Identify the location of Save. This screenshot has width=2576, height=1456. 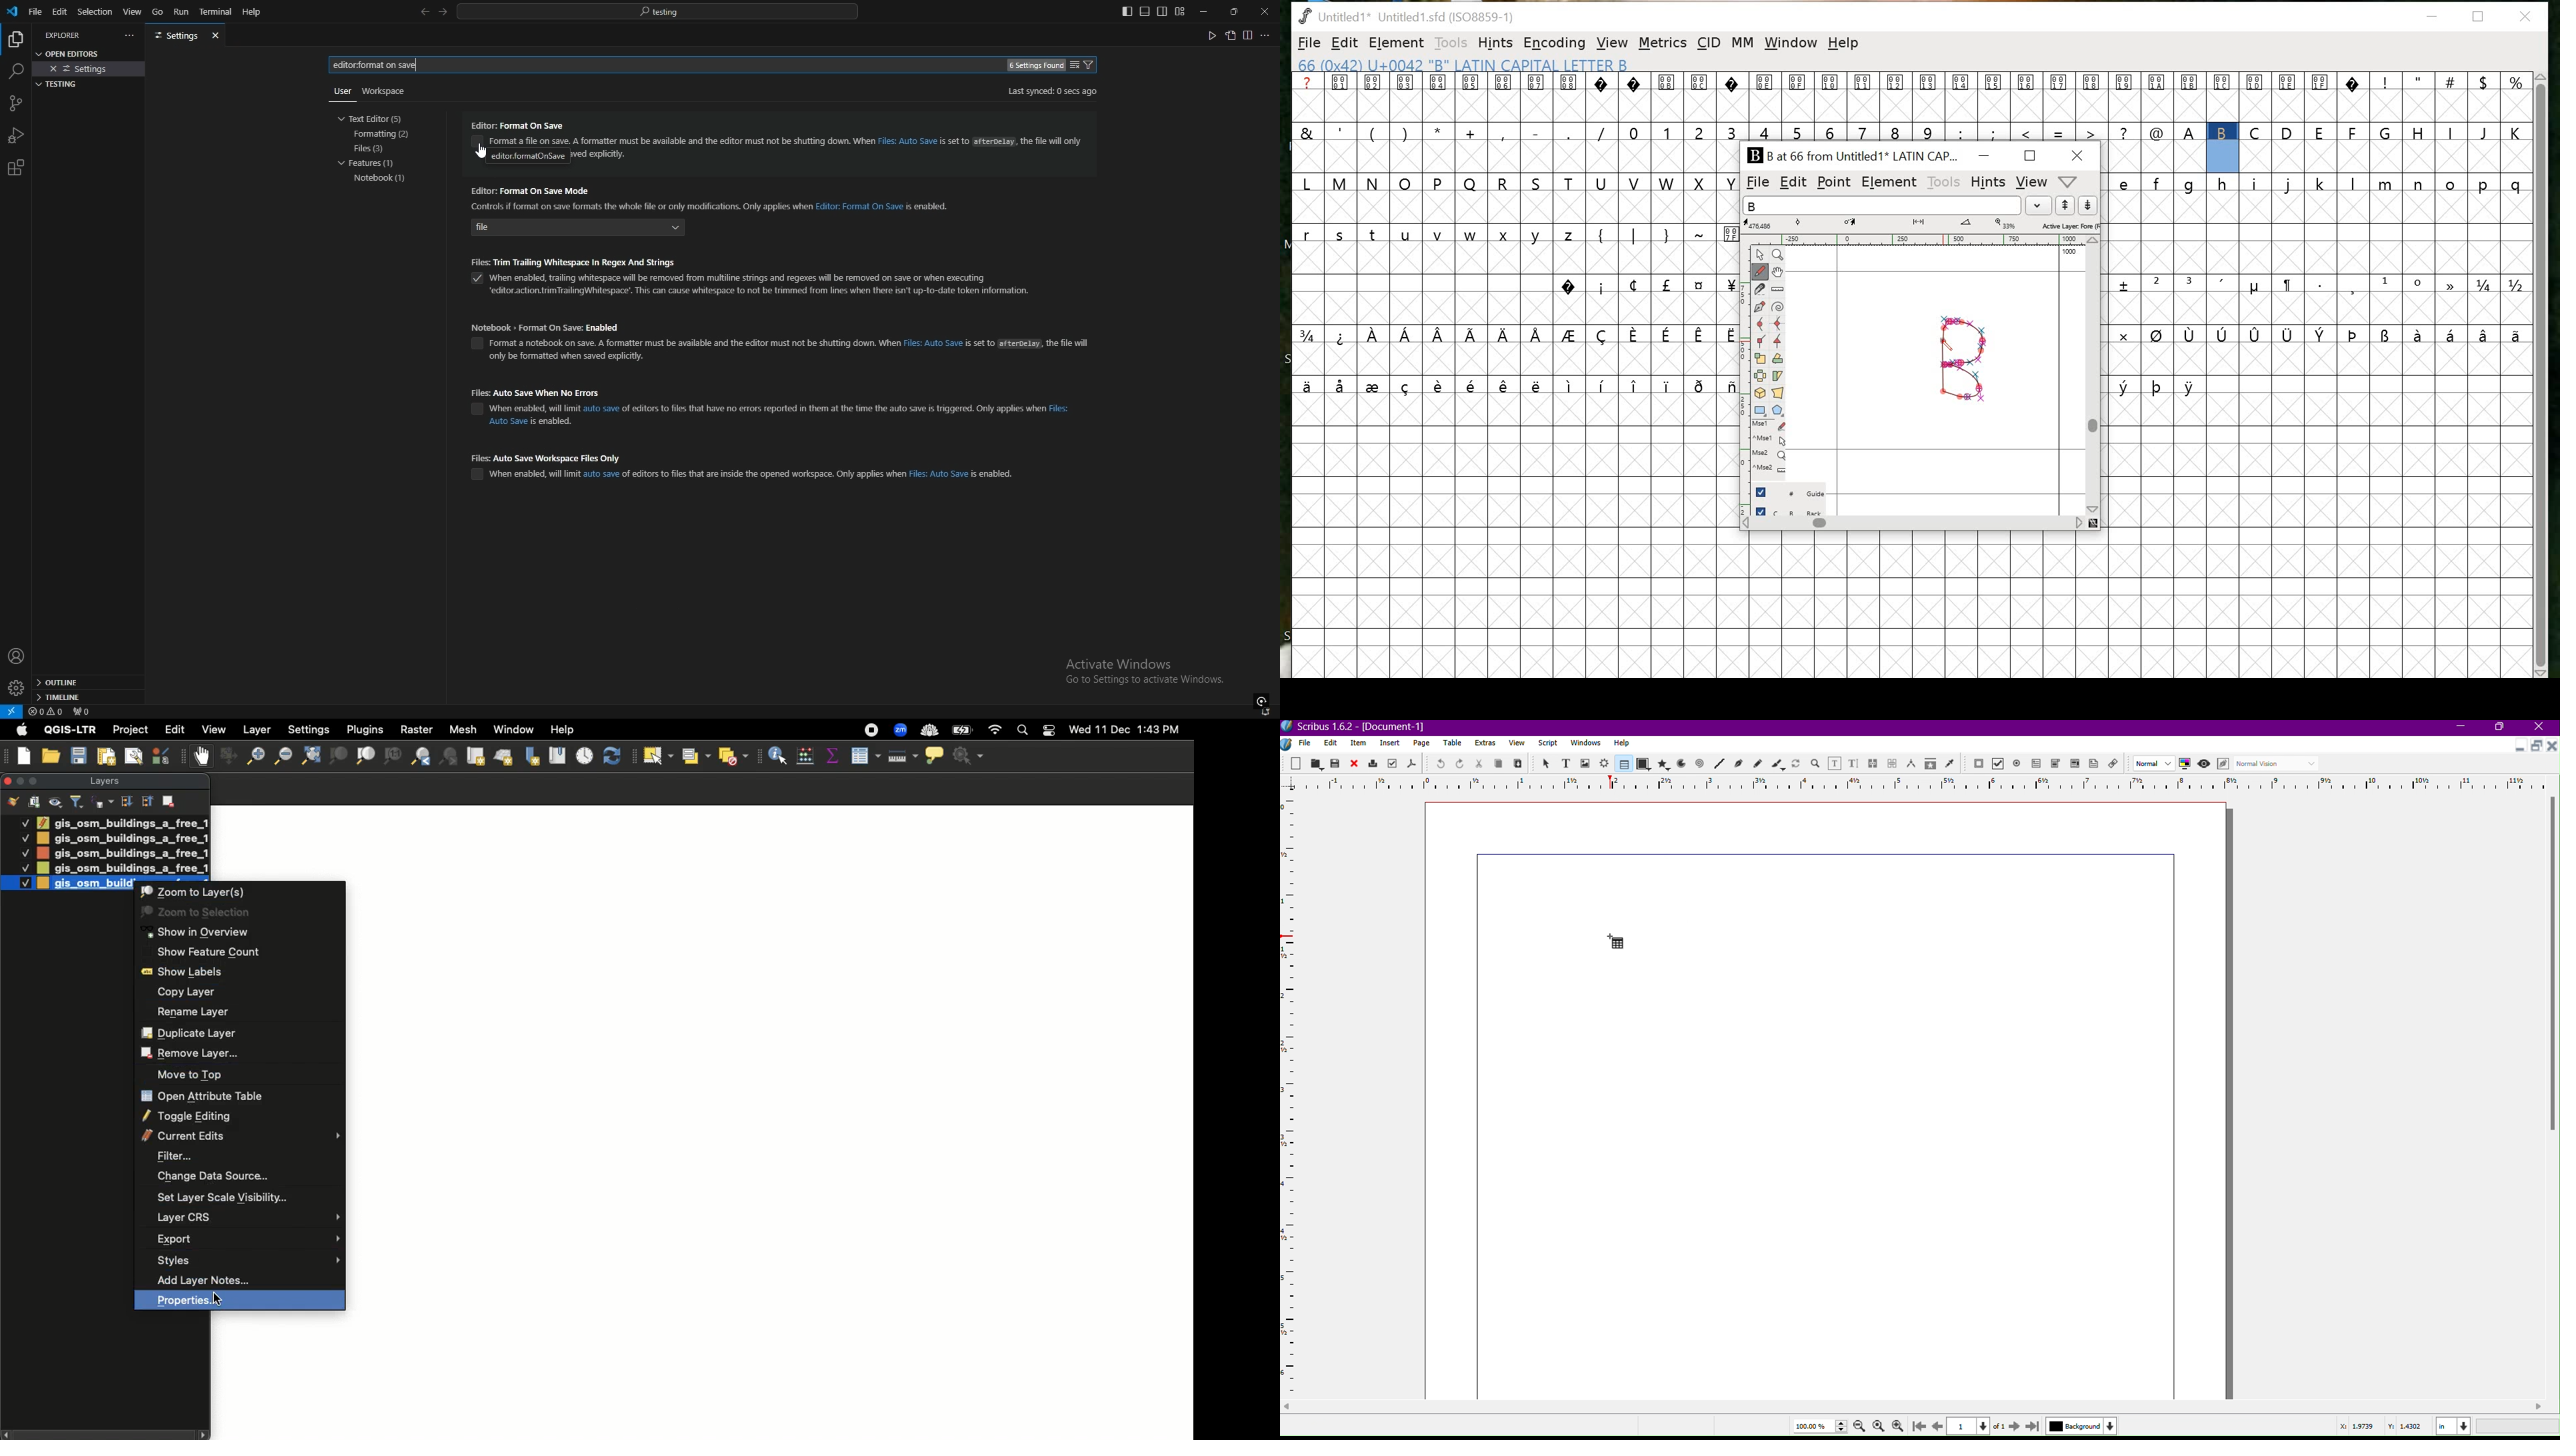
(79, 756).